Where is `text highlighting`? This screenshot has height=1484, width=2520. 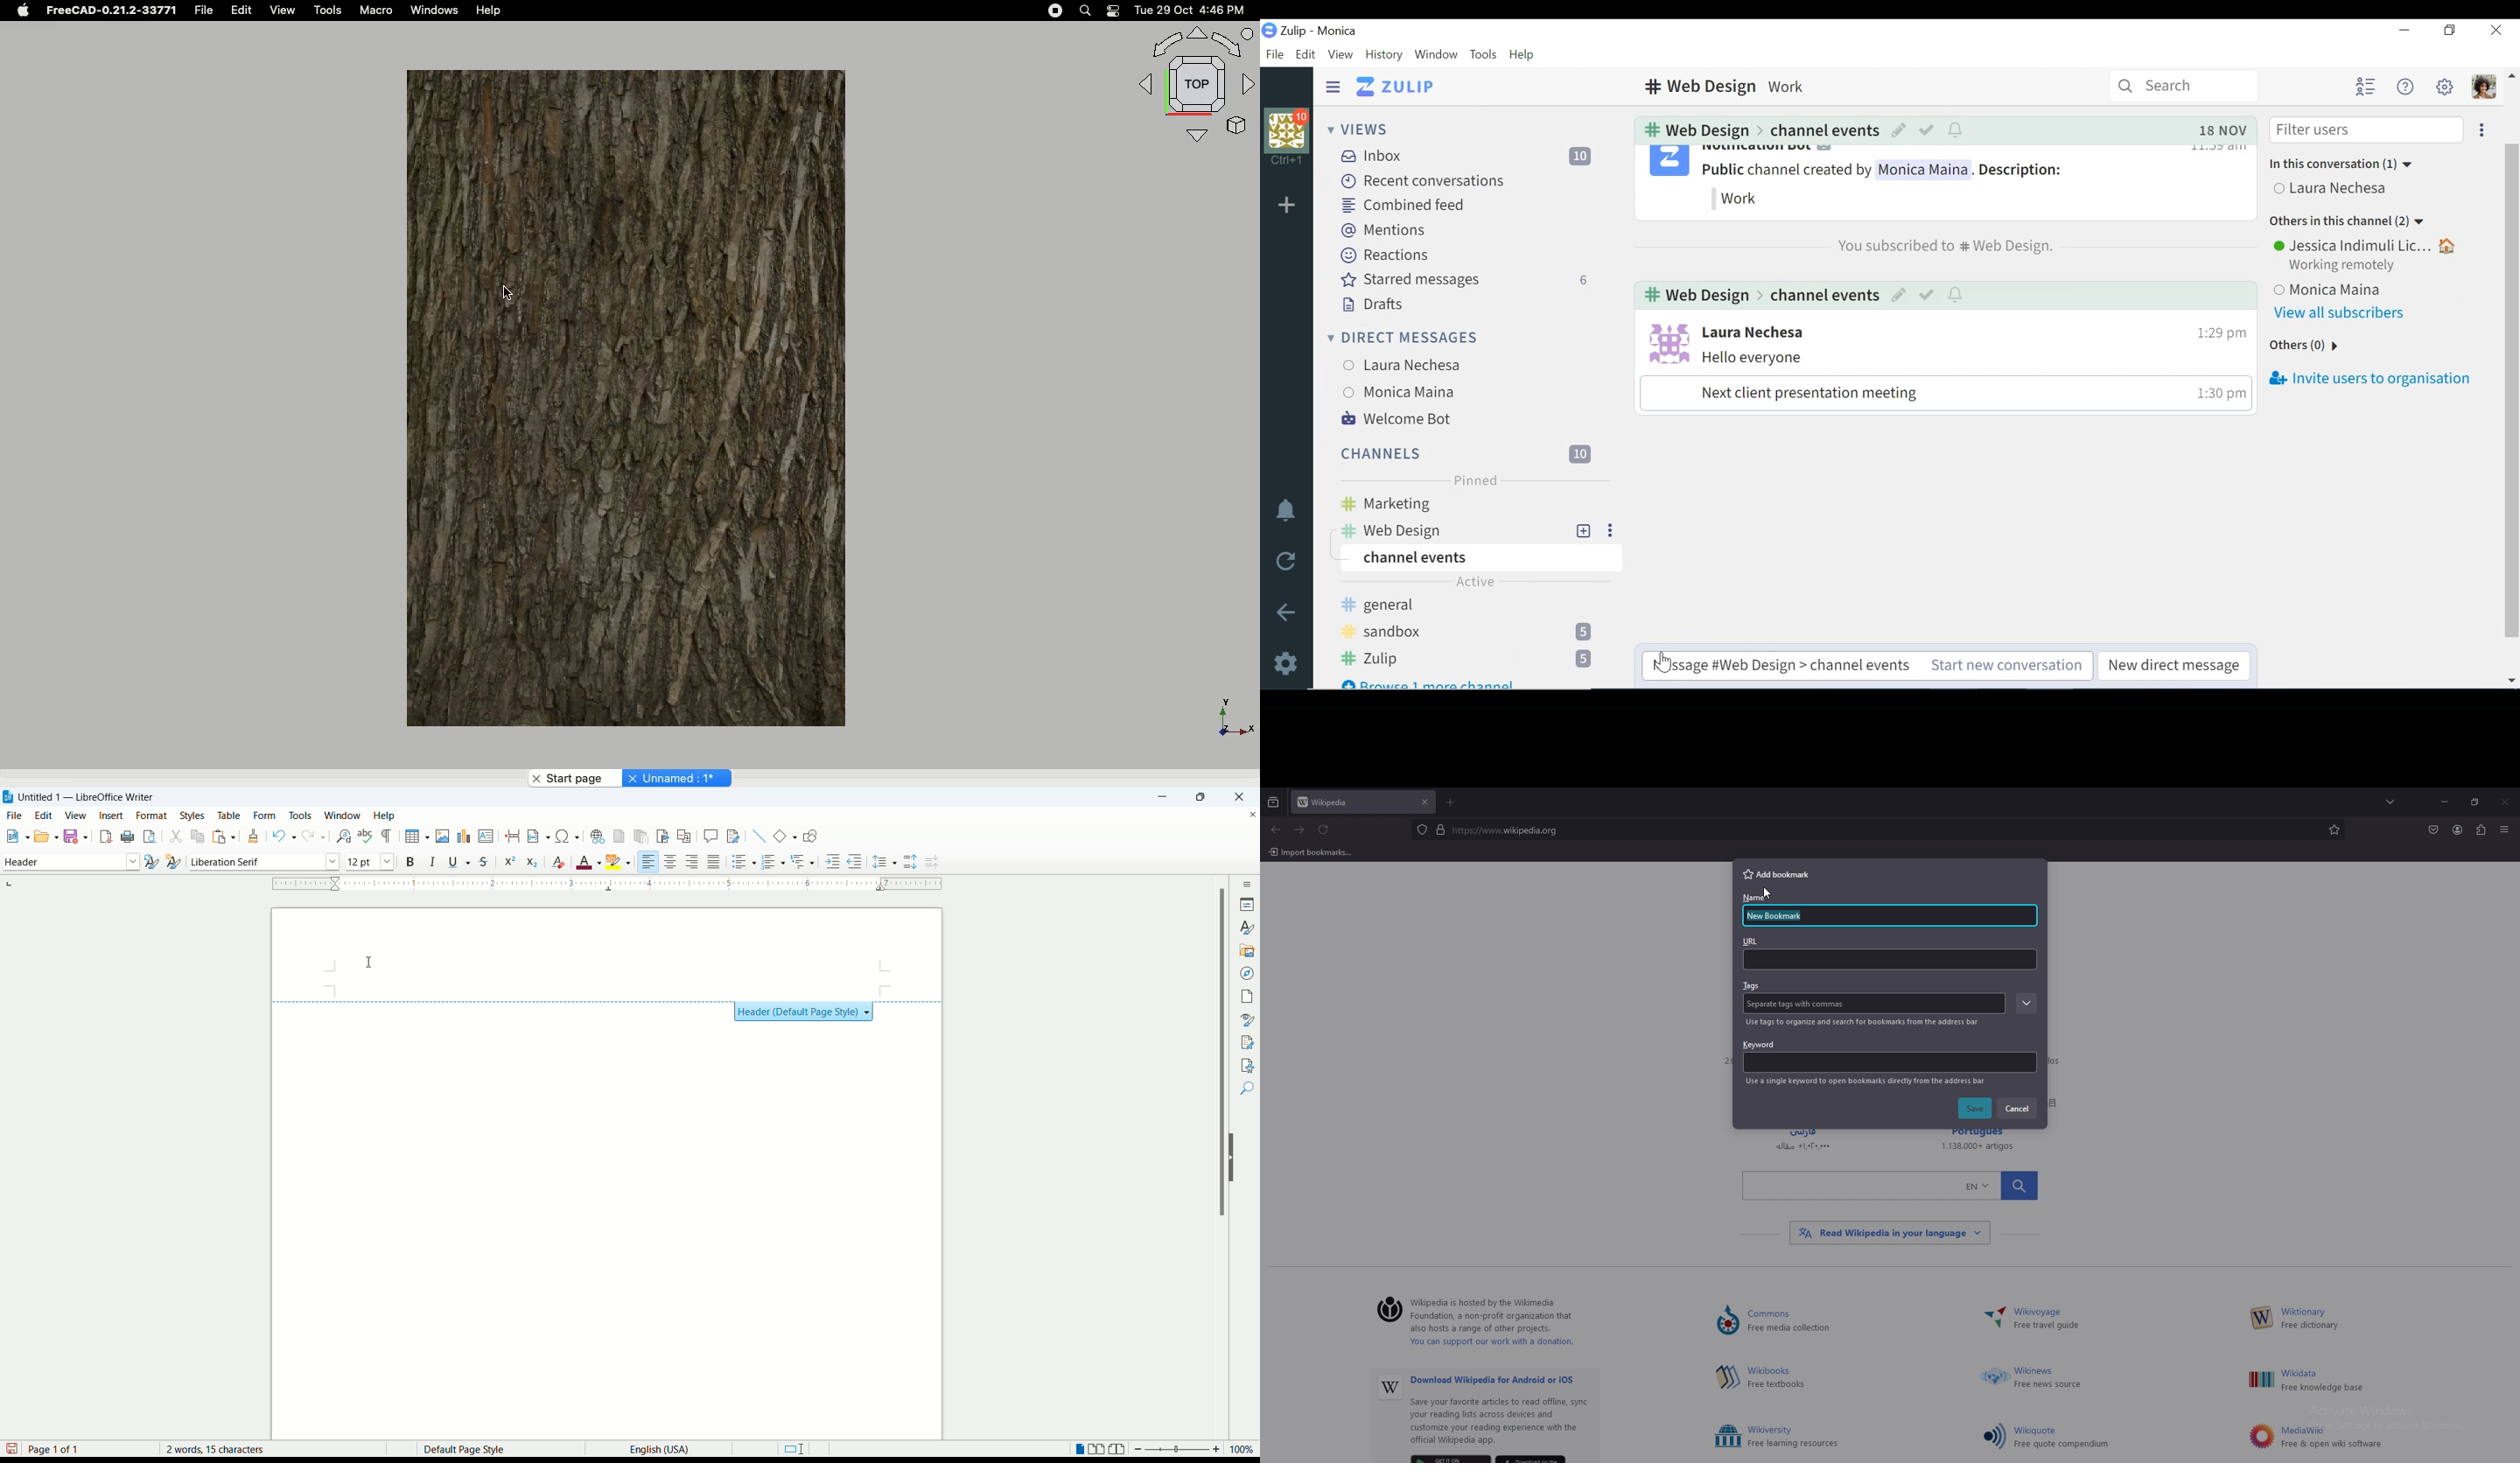
text highlighting is located at coordinates (620, 862).